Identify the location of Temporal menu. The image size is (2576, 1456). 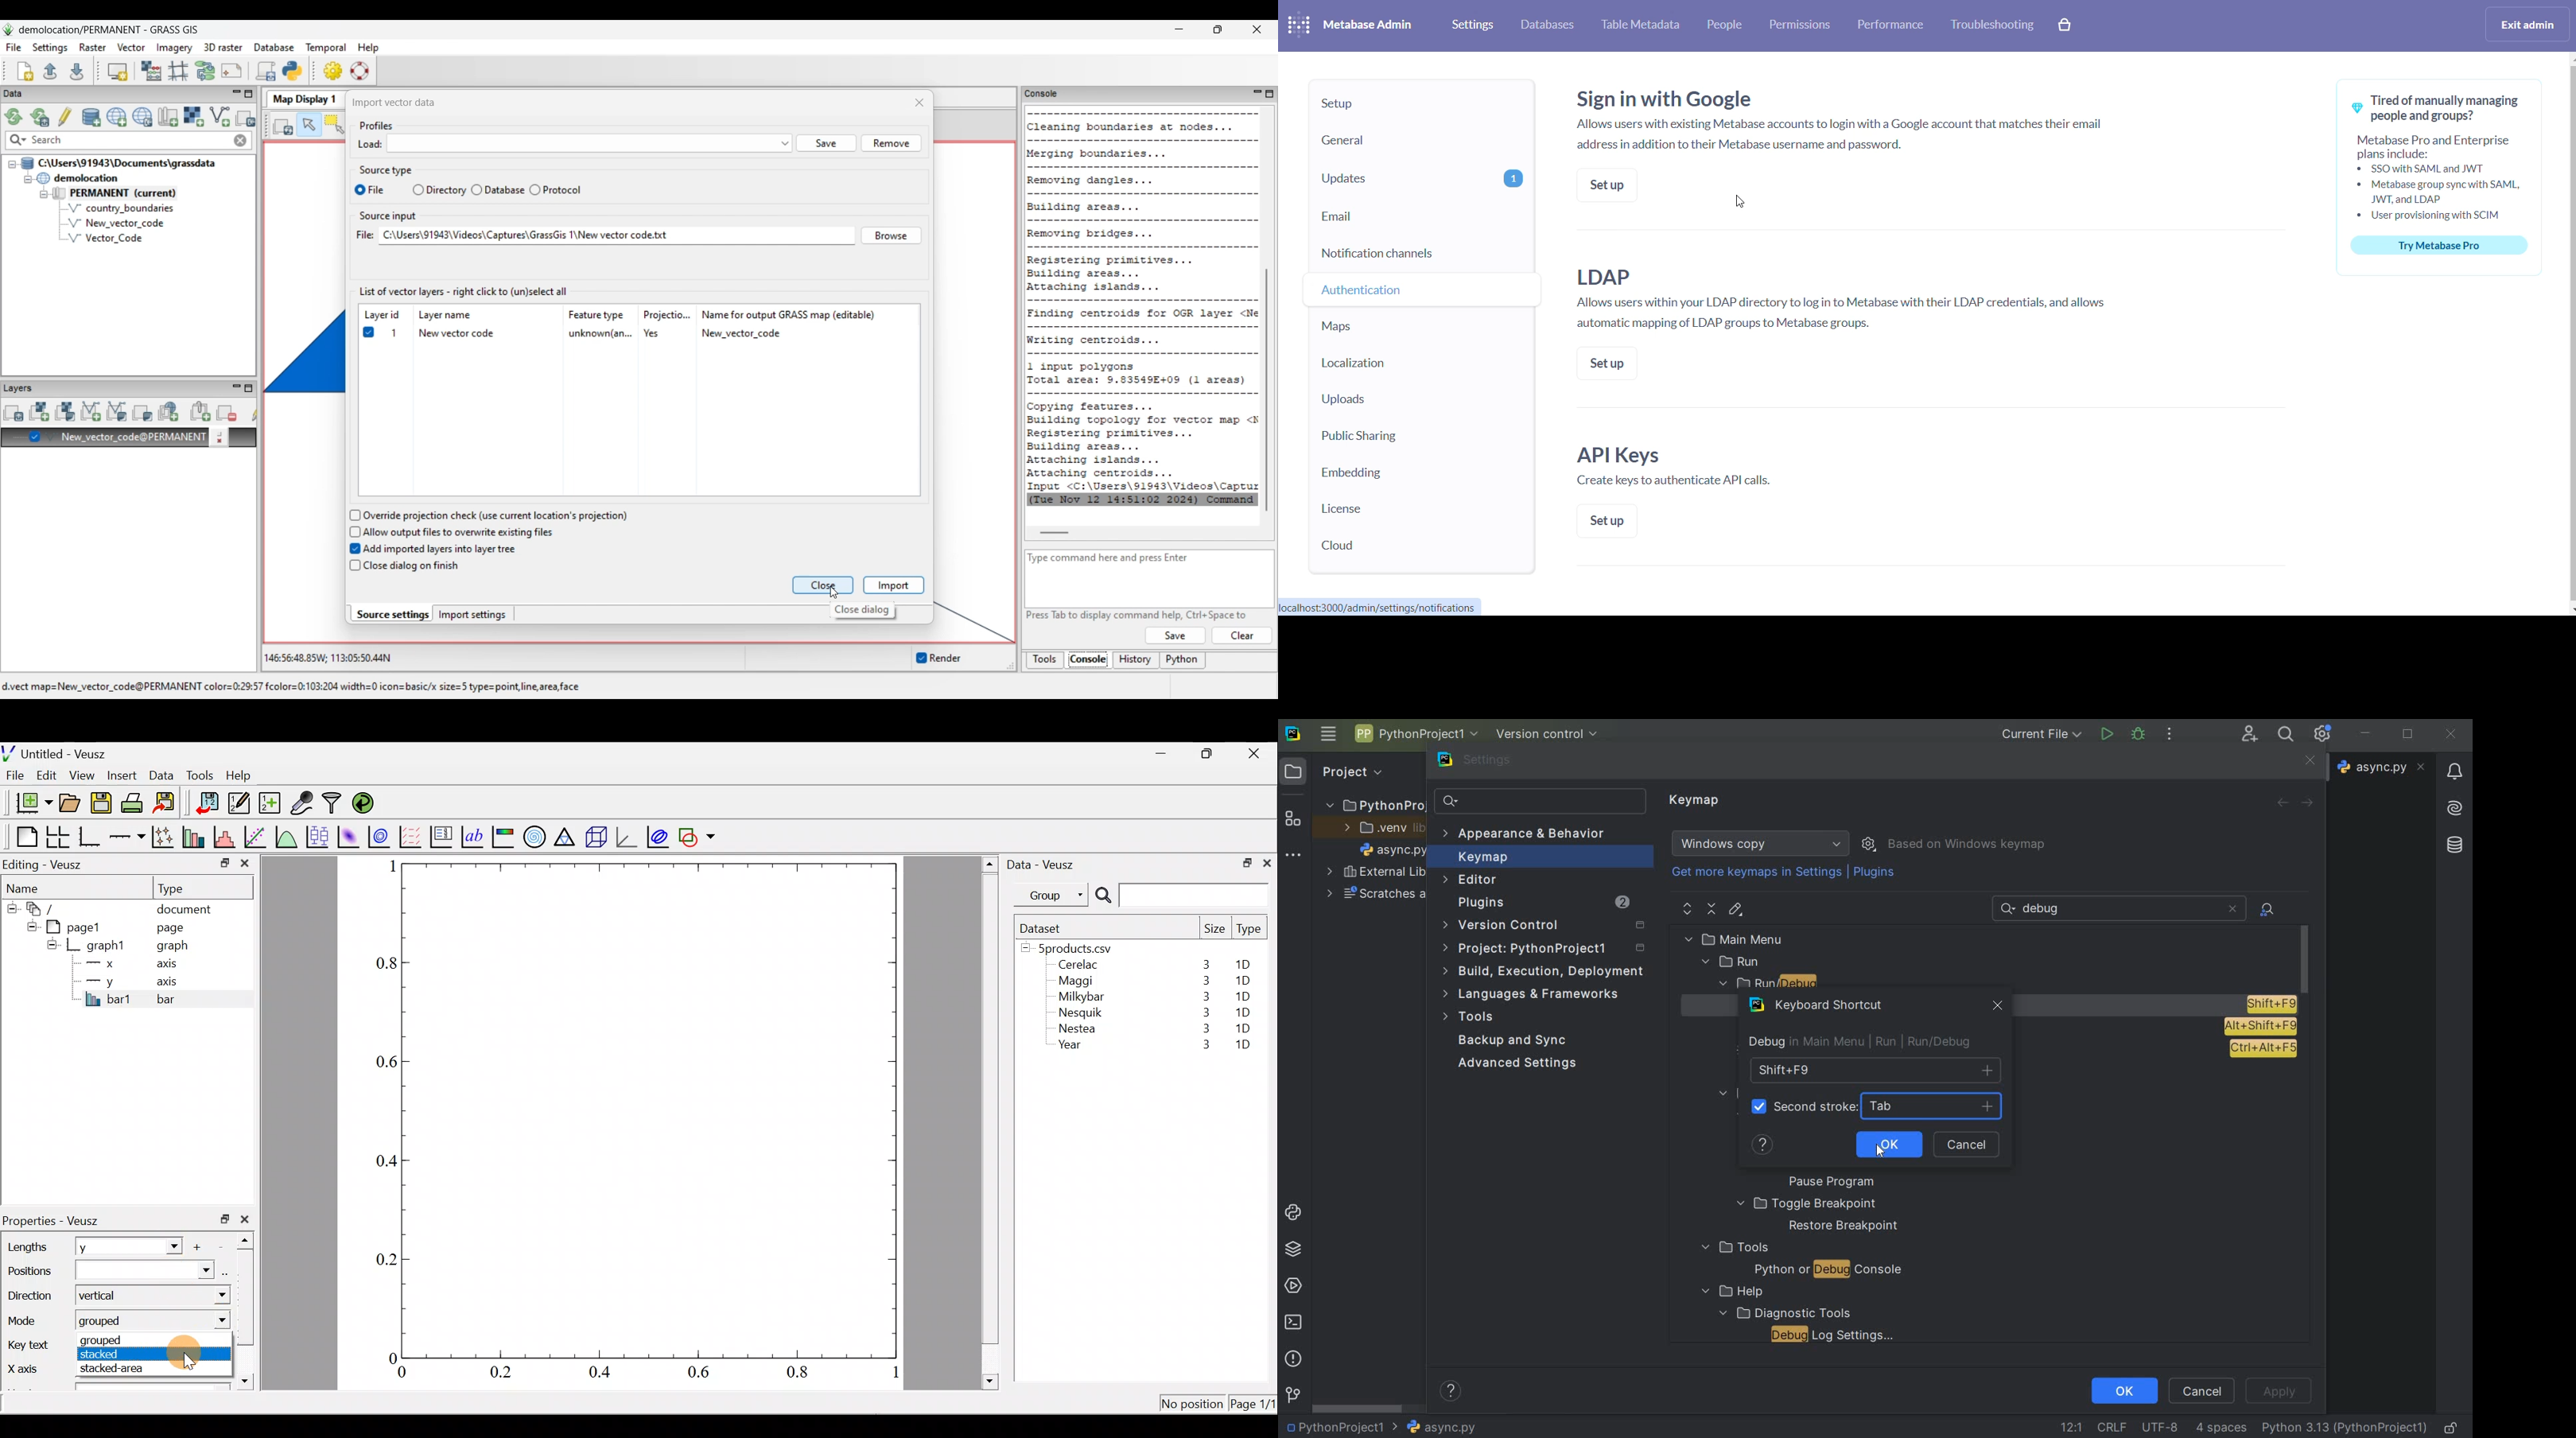
(326, 48).